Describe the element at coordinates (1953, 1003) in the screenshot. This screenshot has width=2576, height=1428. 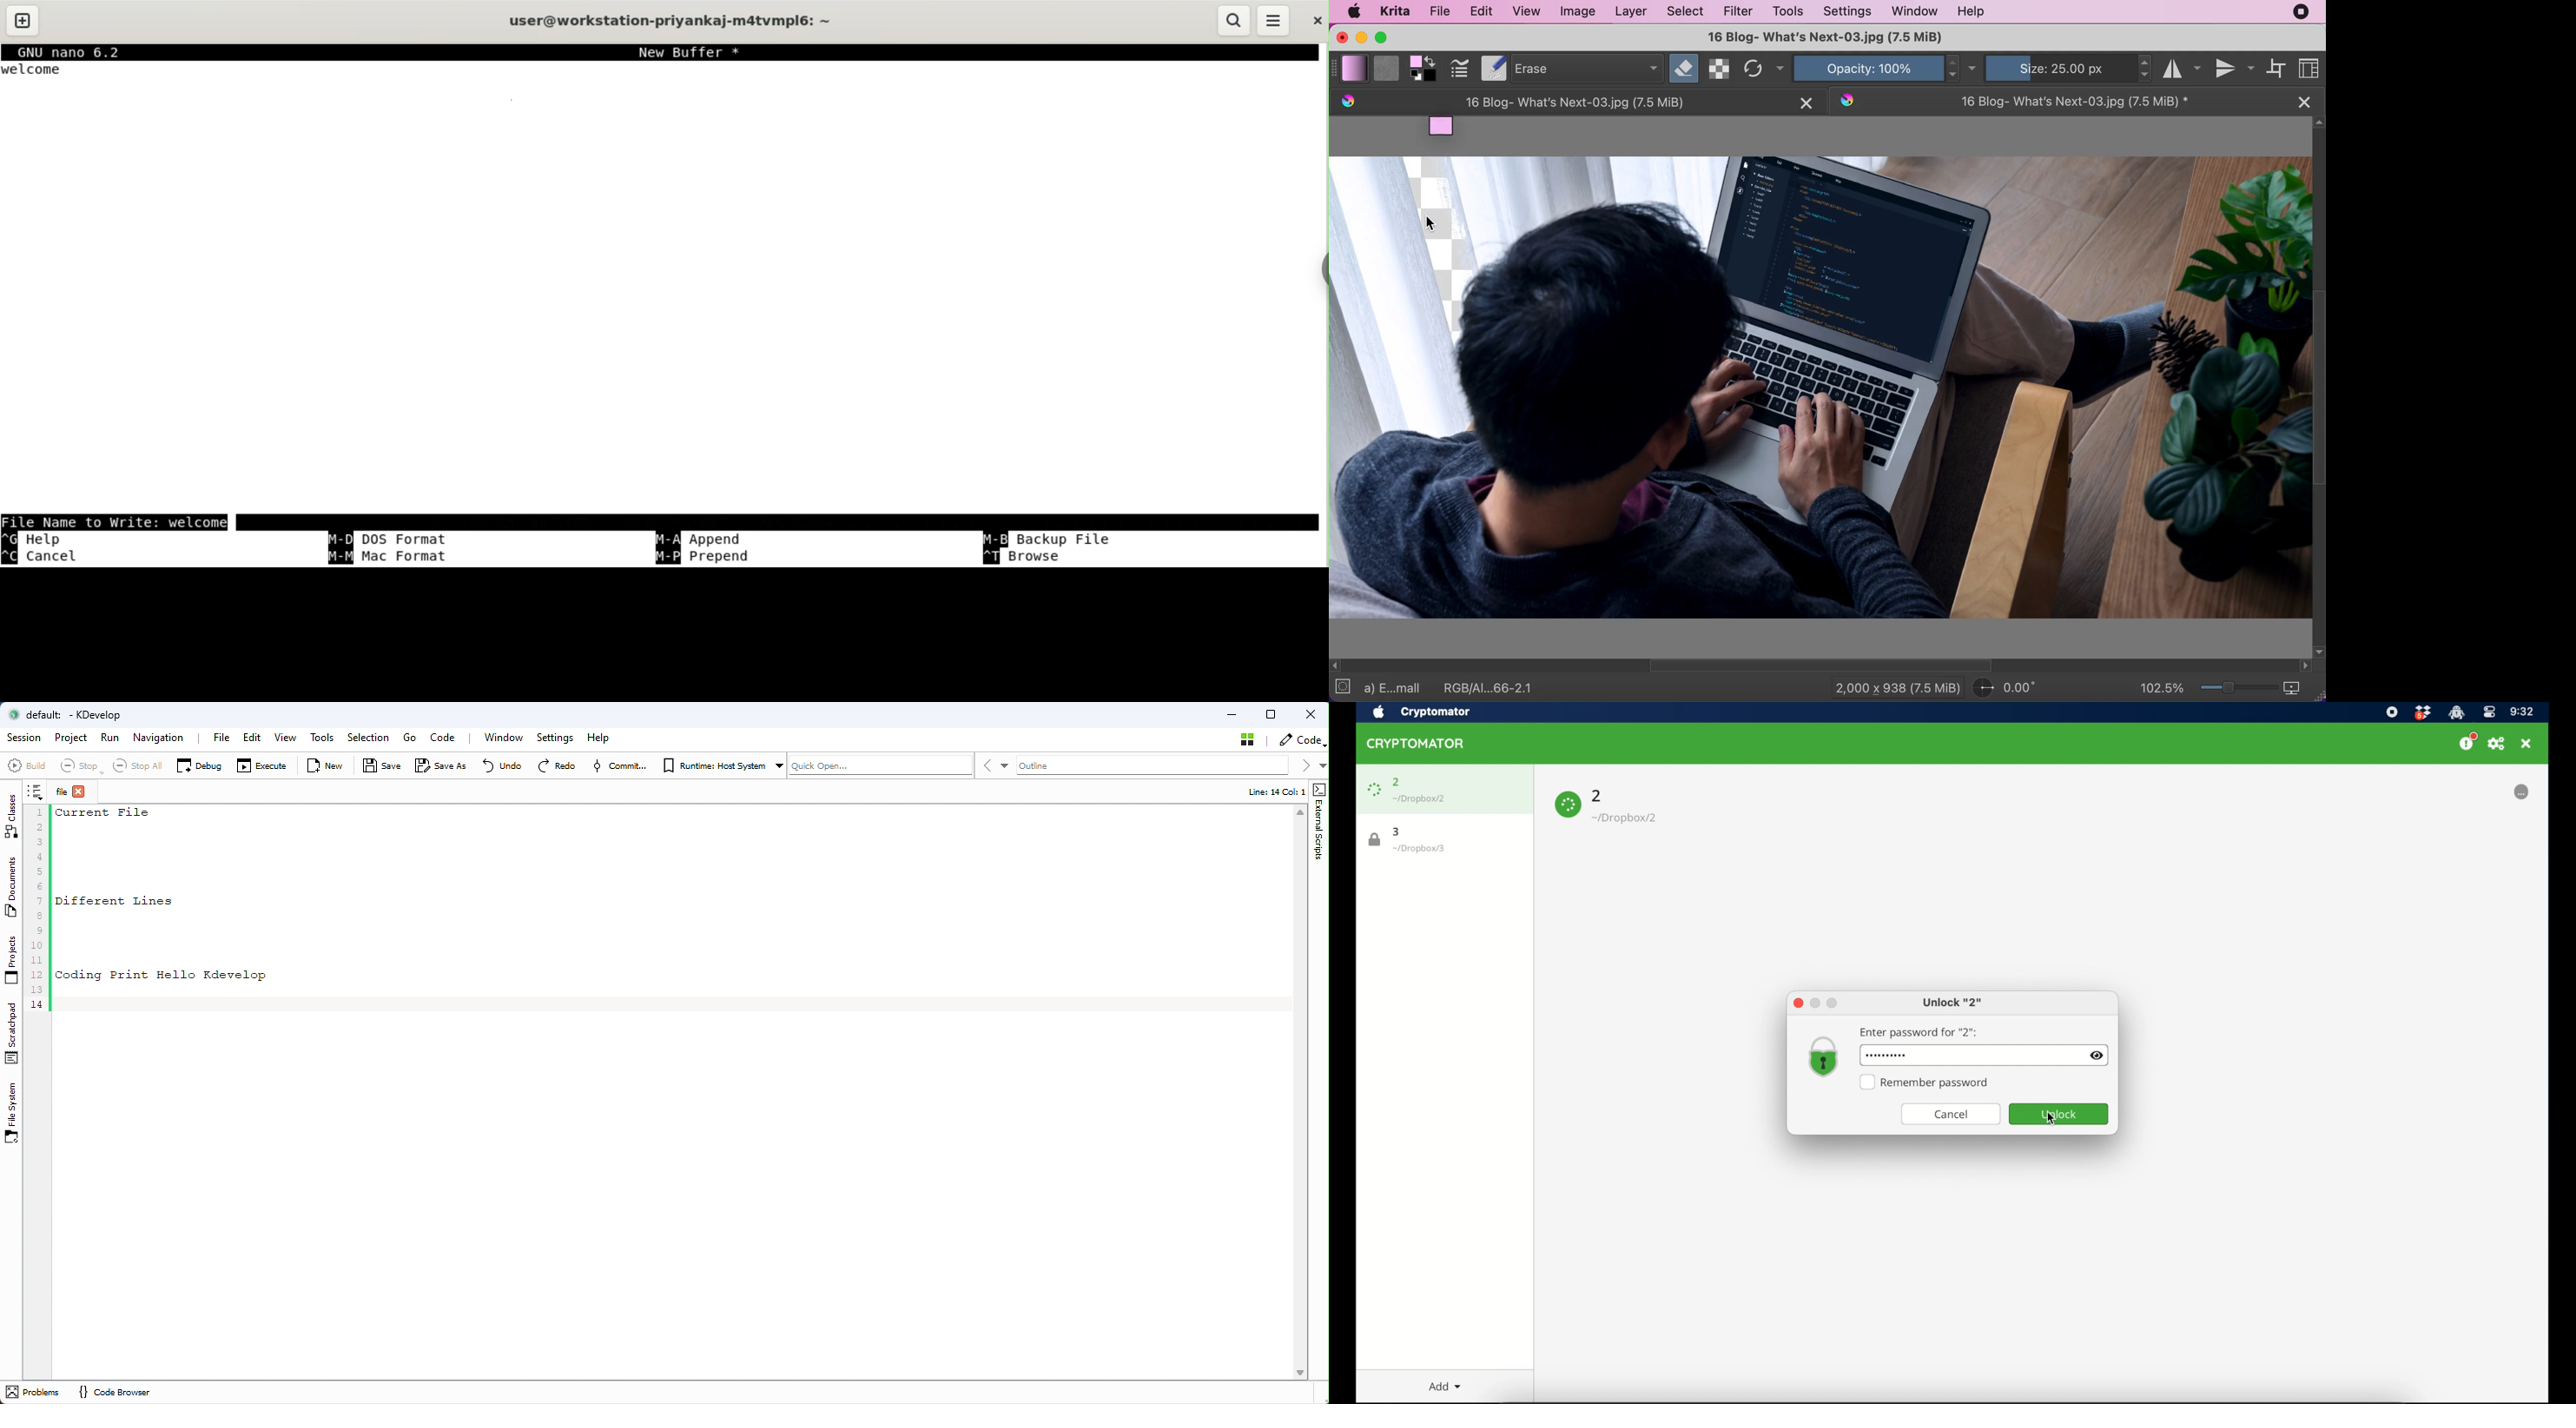
I see `unlock 2` at that location.